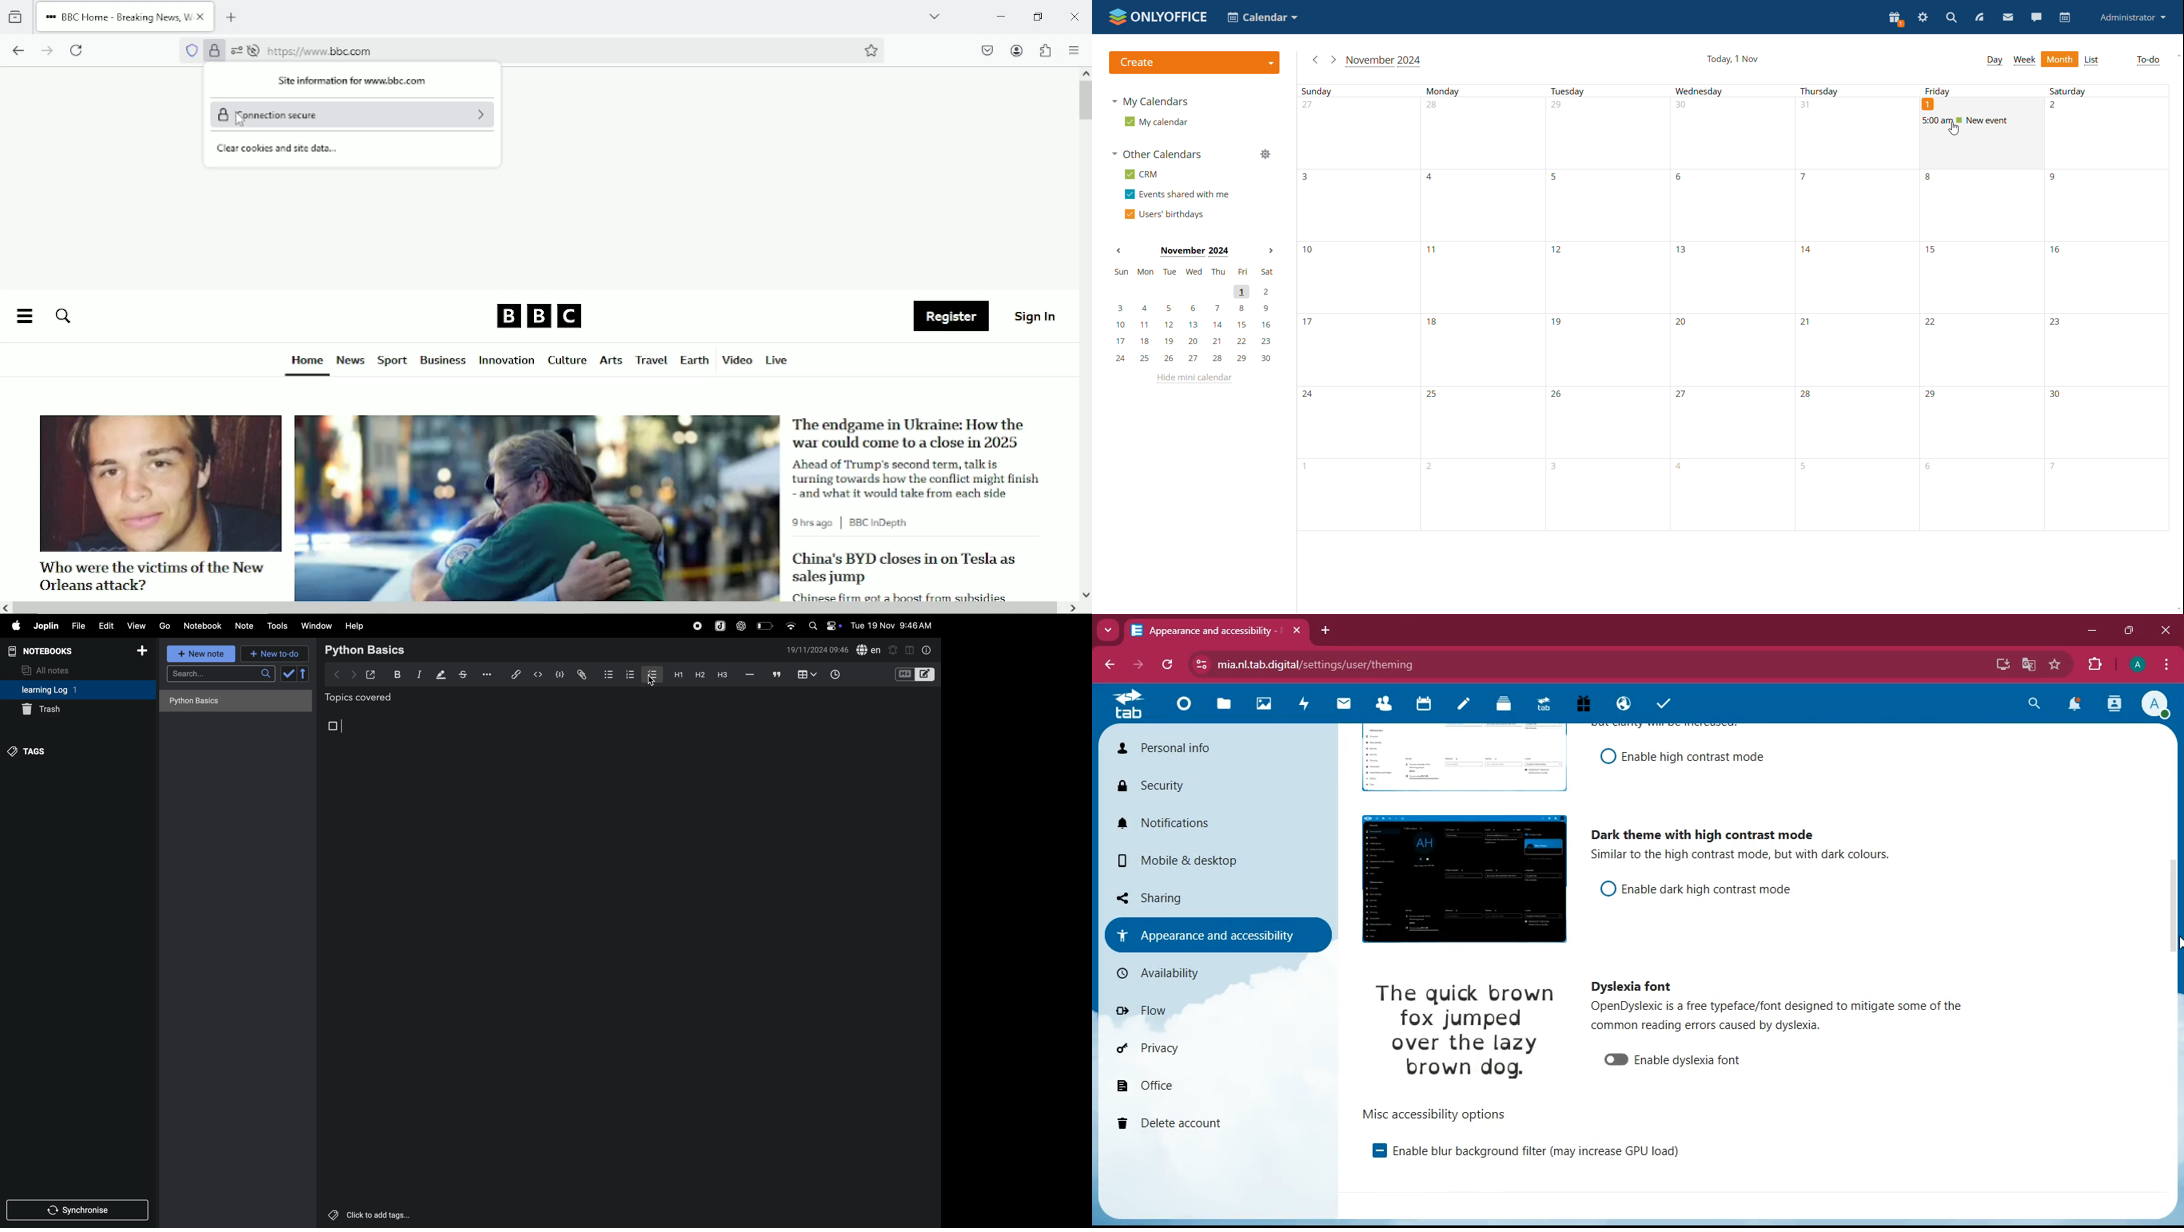 This screenshot has height=1232, width=2184. I want to click on record, so click(697, 625).